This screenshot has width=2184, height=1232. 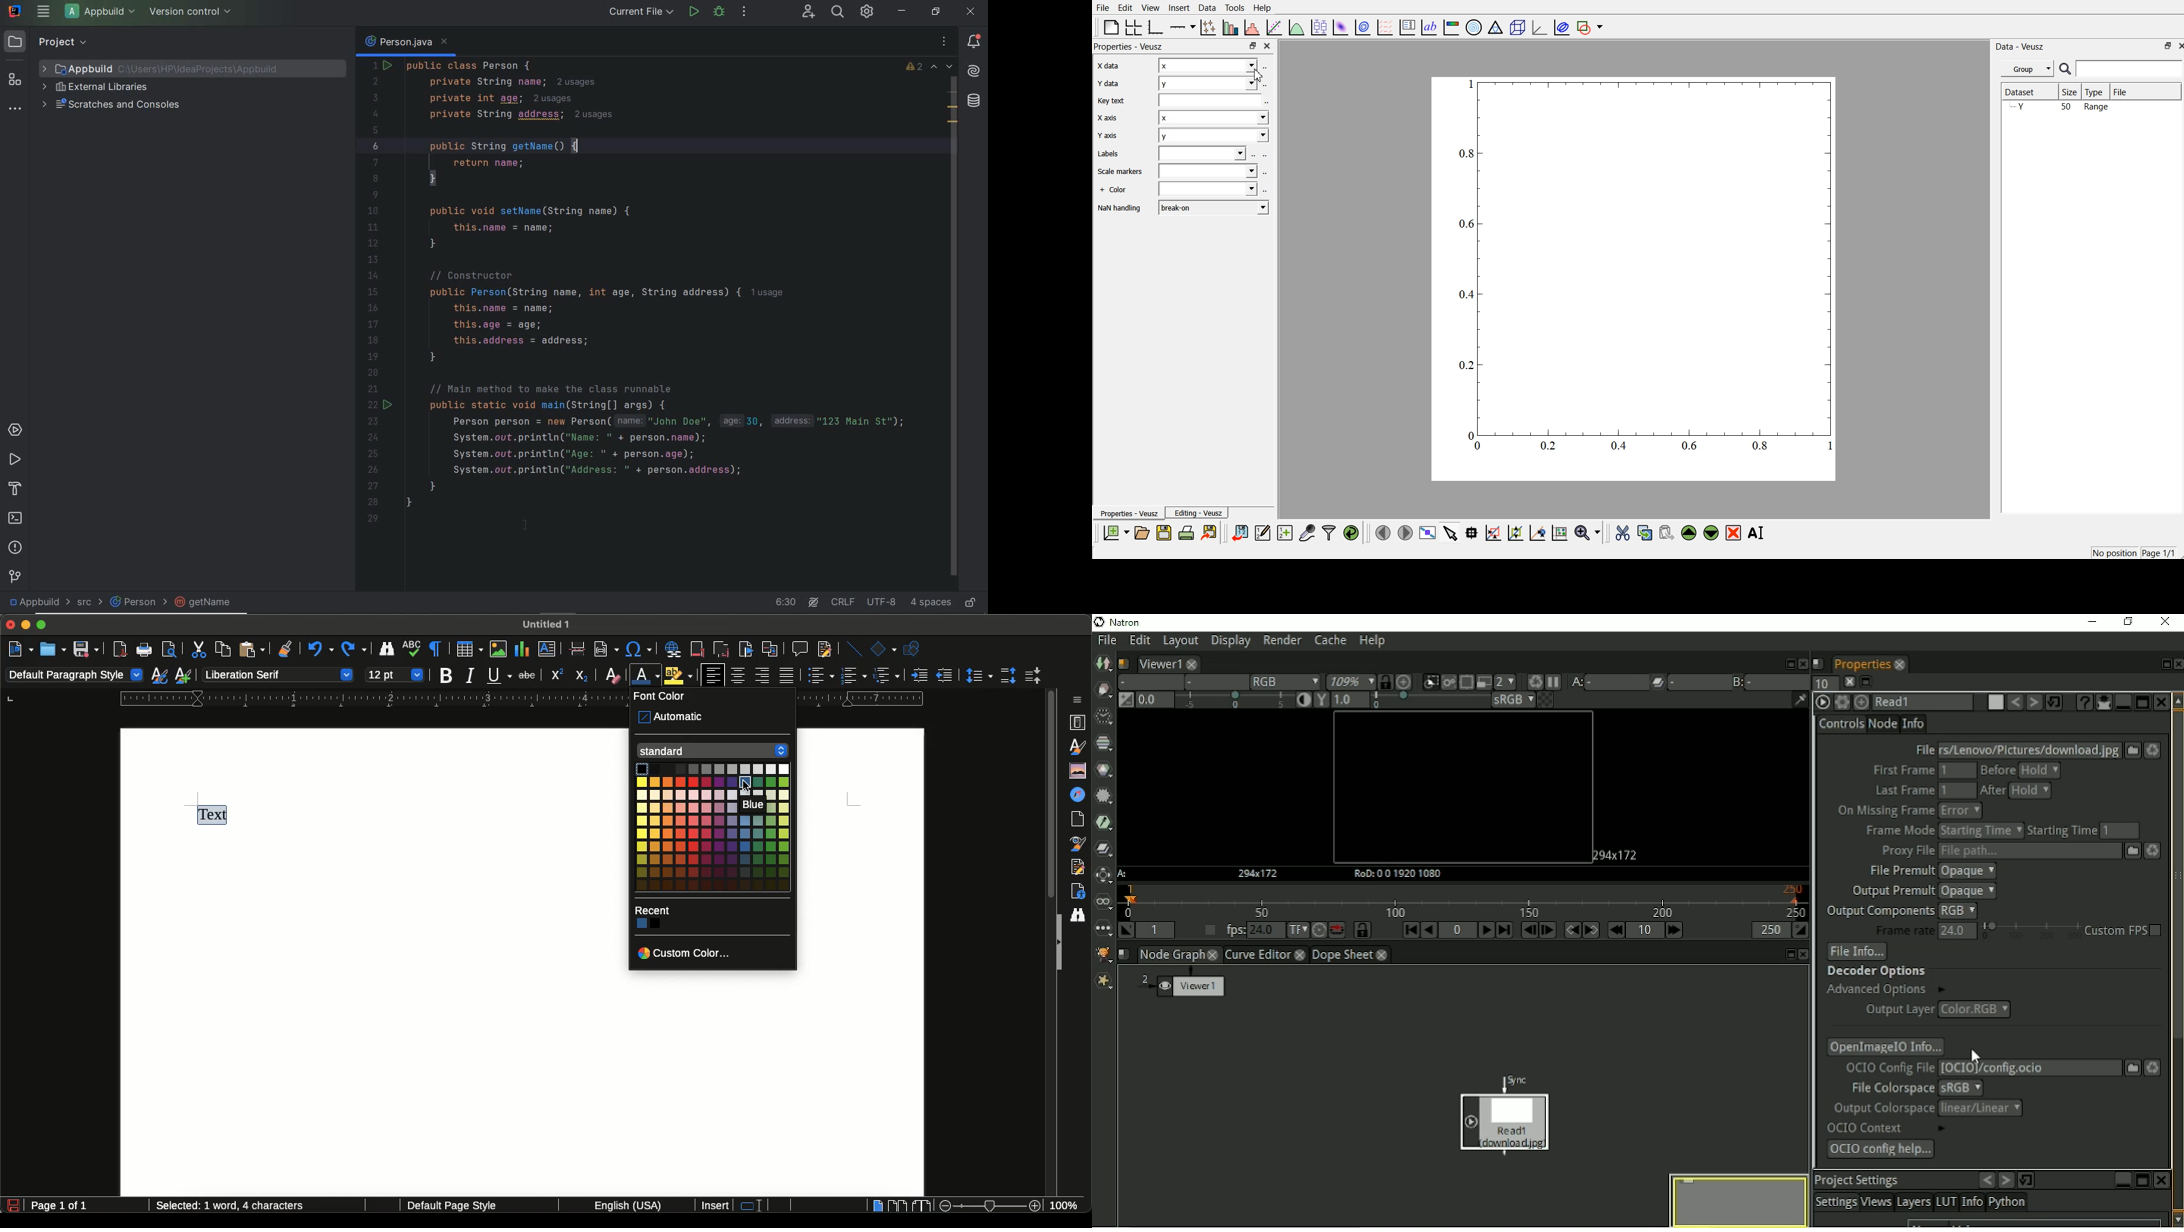 I want to click on lines and error bars, so click(x=1210, y=27).